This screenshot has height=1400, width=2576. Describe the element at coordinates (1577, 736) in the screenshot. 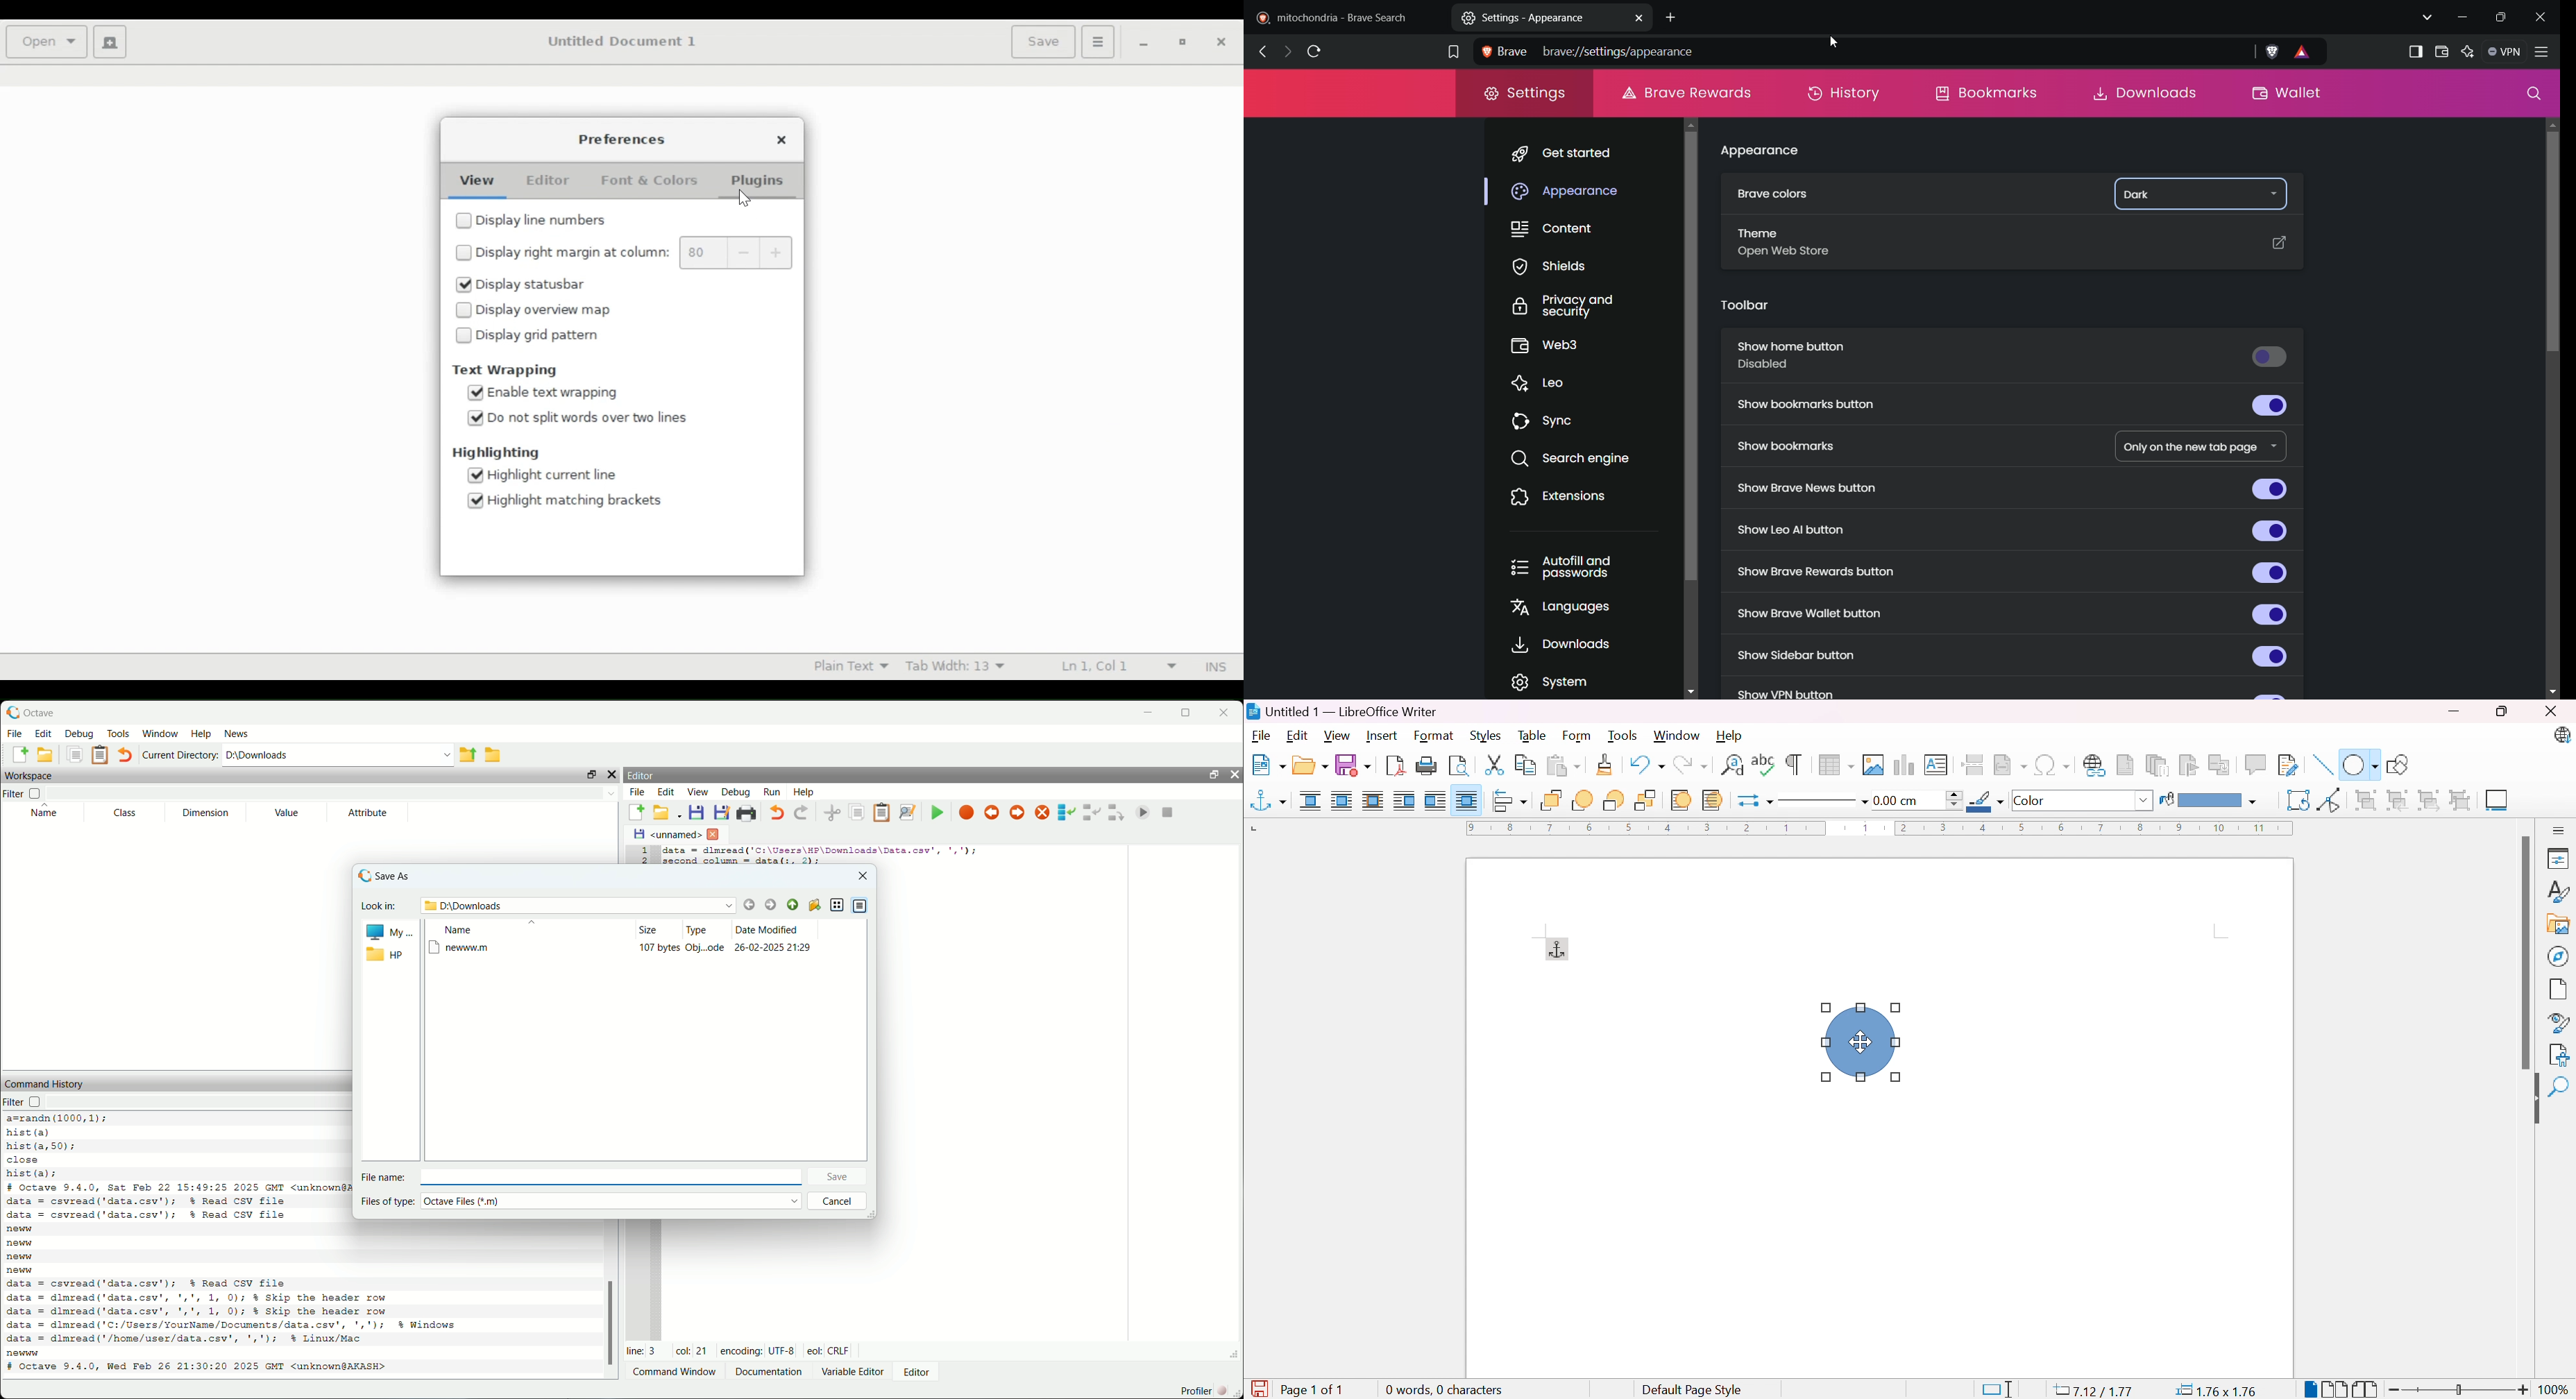

I see `Form` at that location.